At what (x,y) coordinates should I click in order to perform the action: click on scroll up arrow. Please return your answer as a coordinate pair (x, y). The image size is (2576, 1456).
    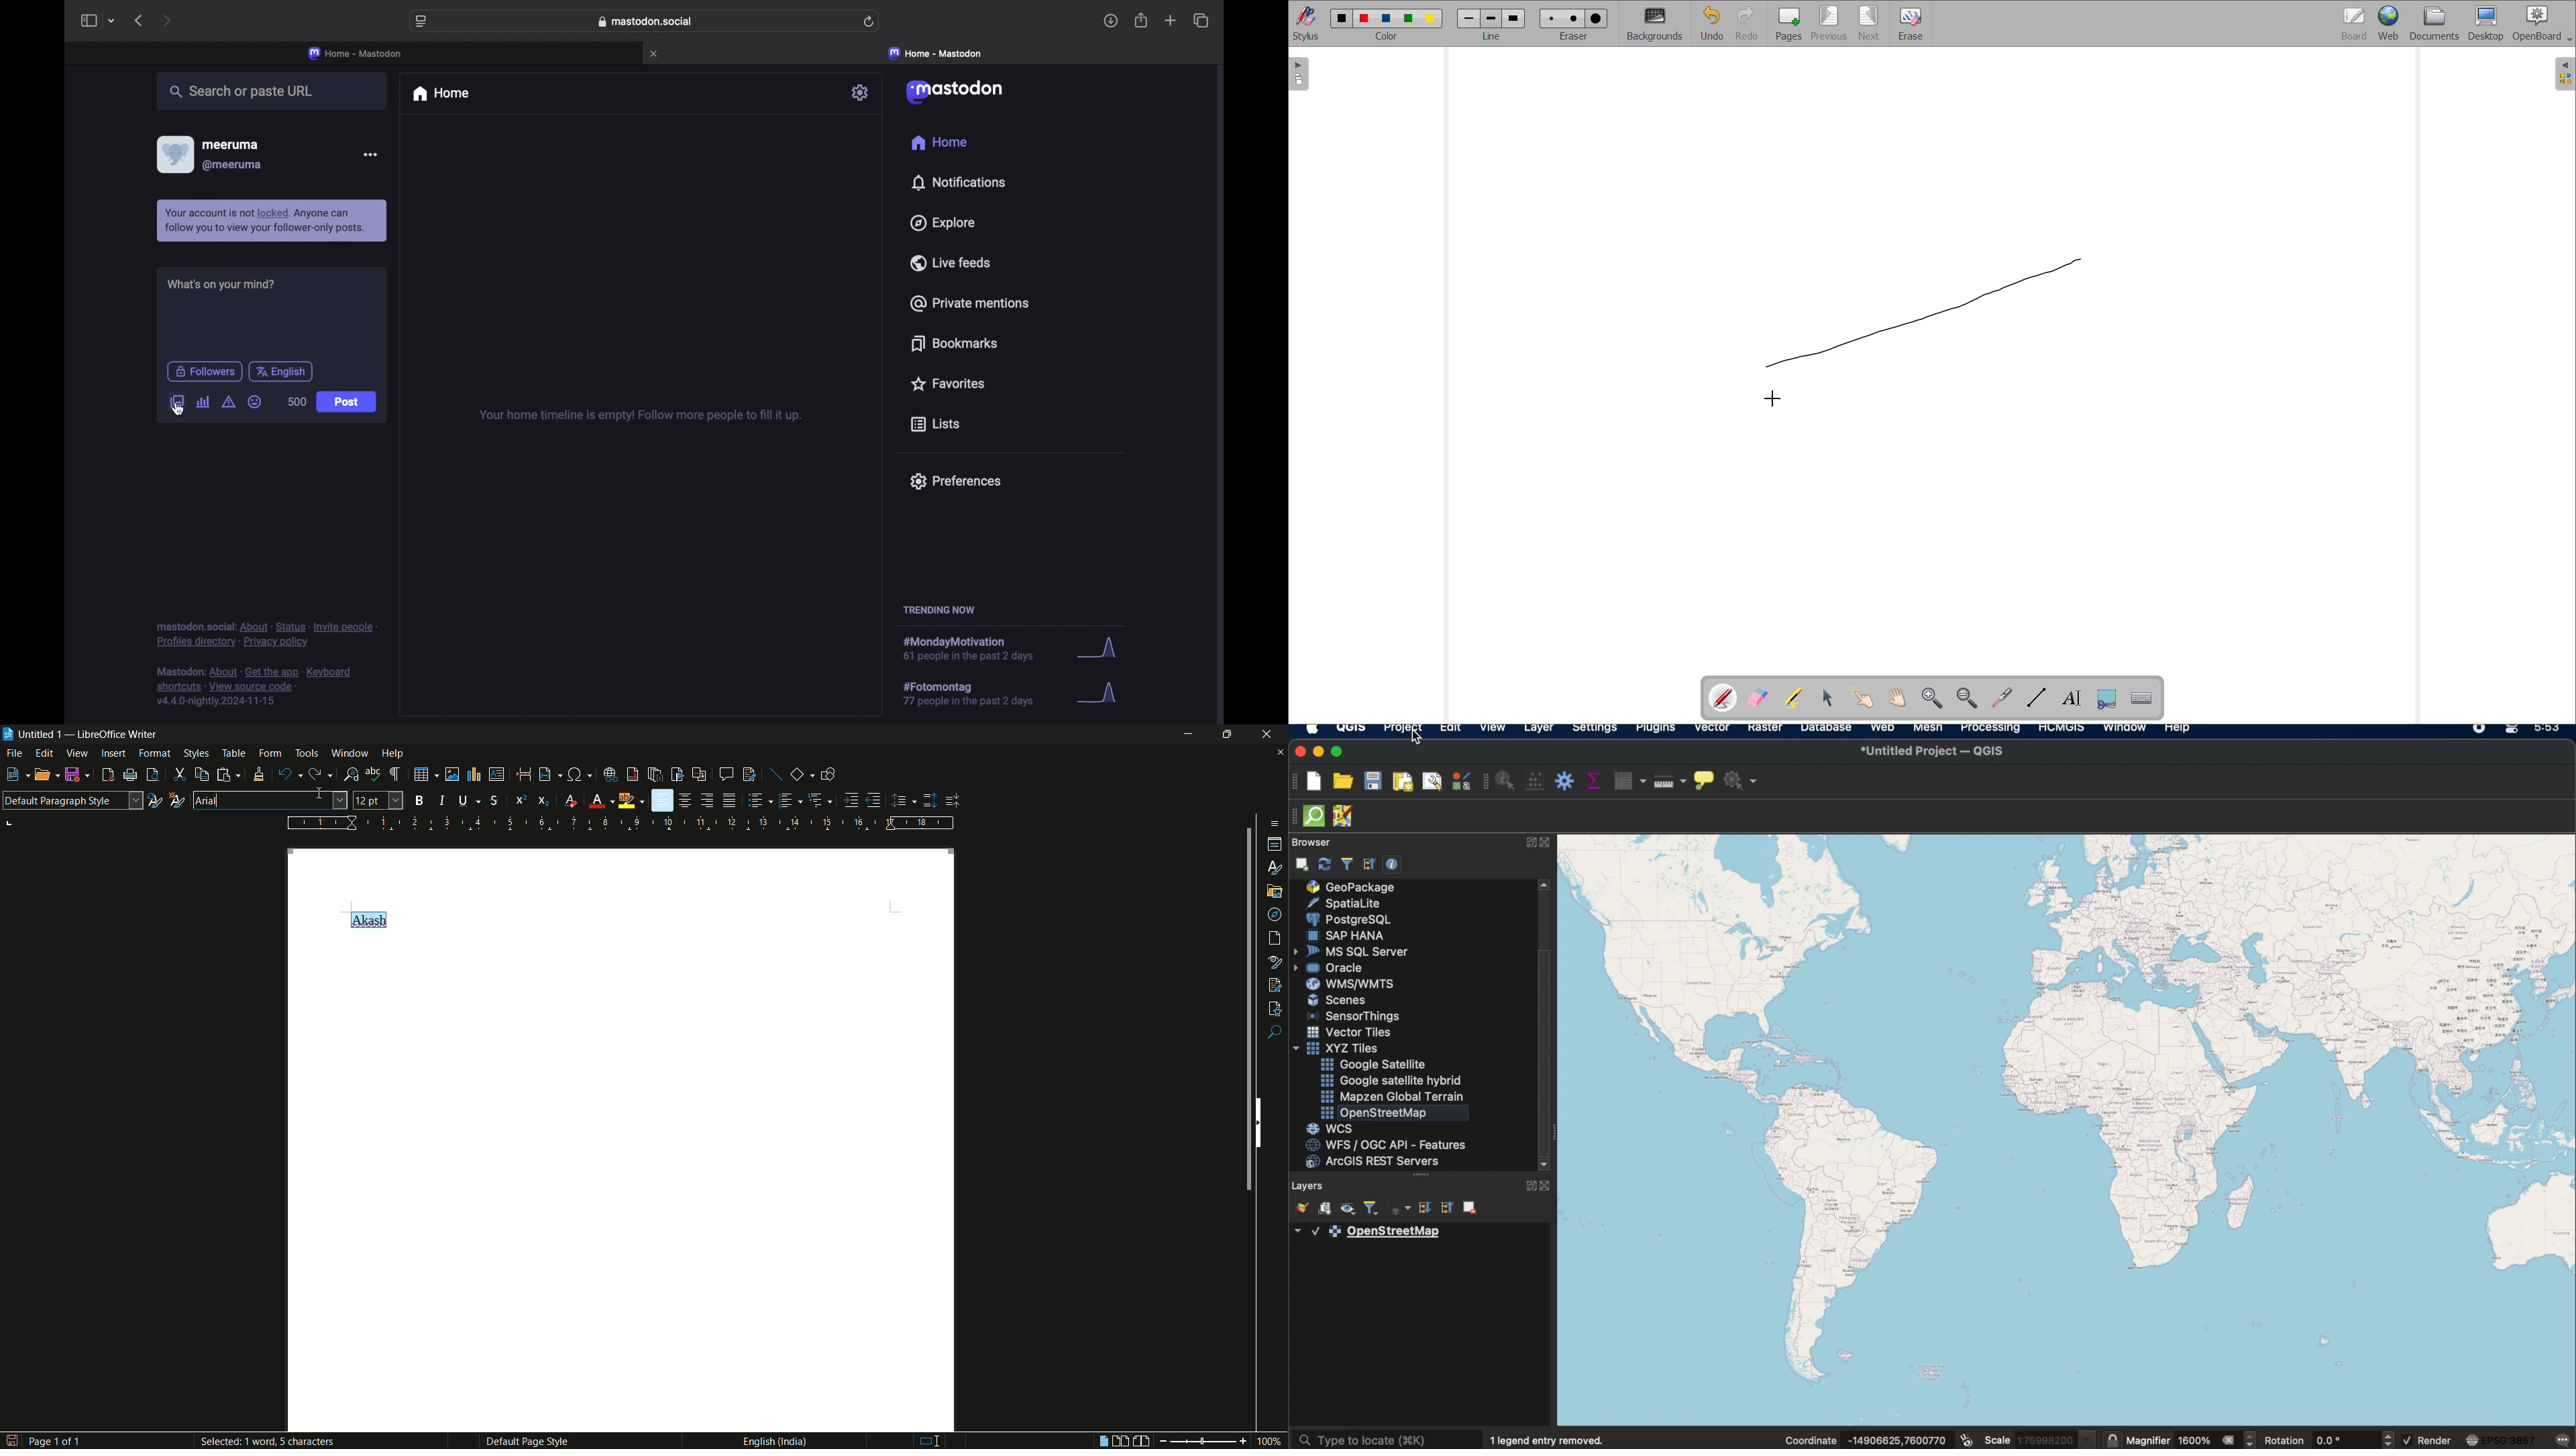
    Looking at the image, I should click on (1545, 884).